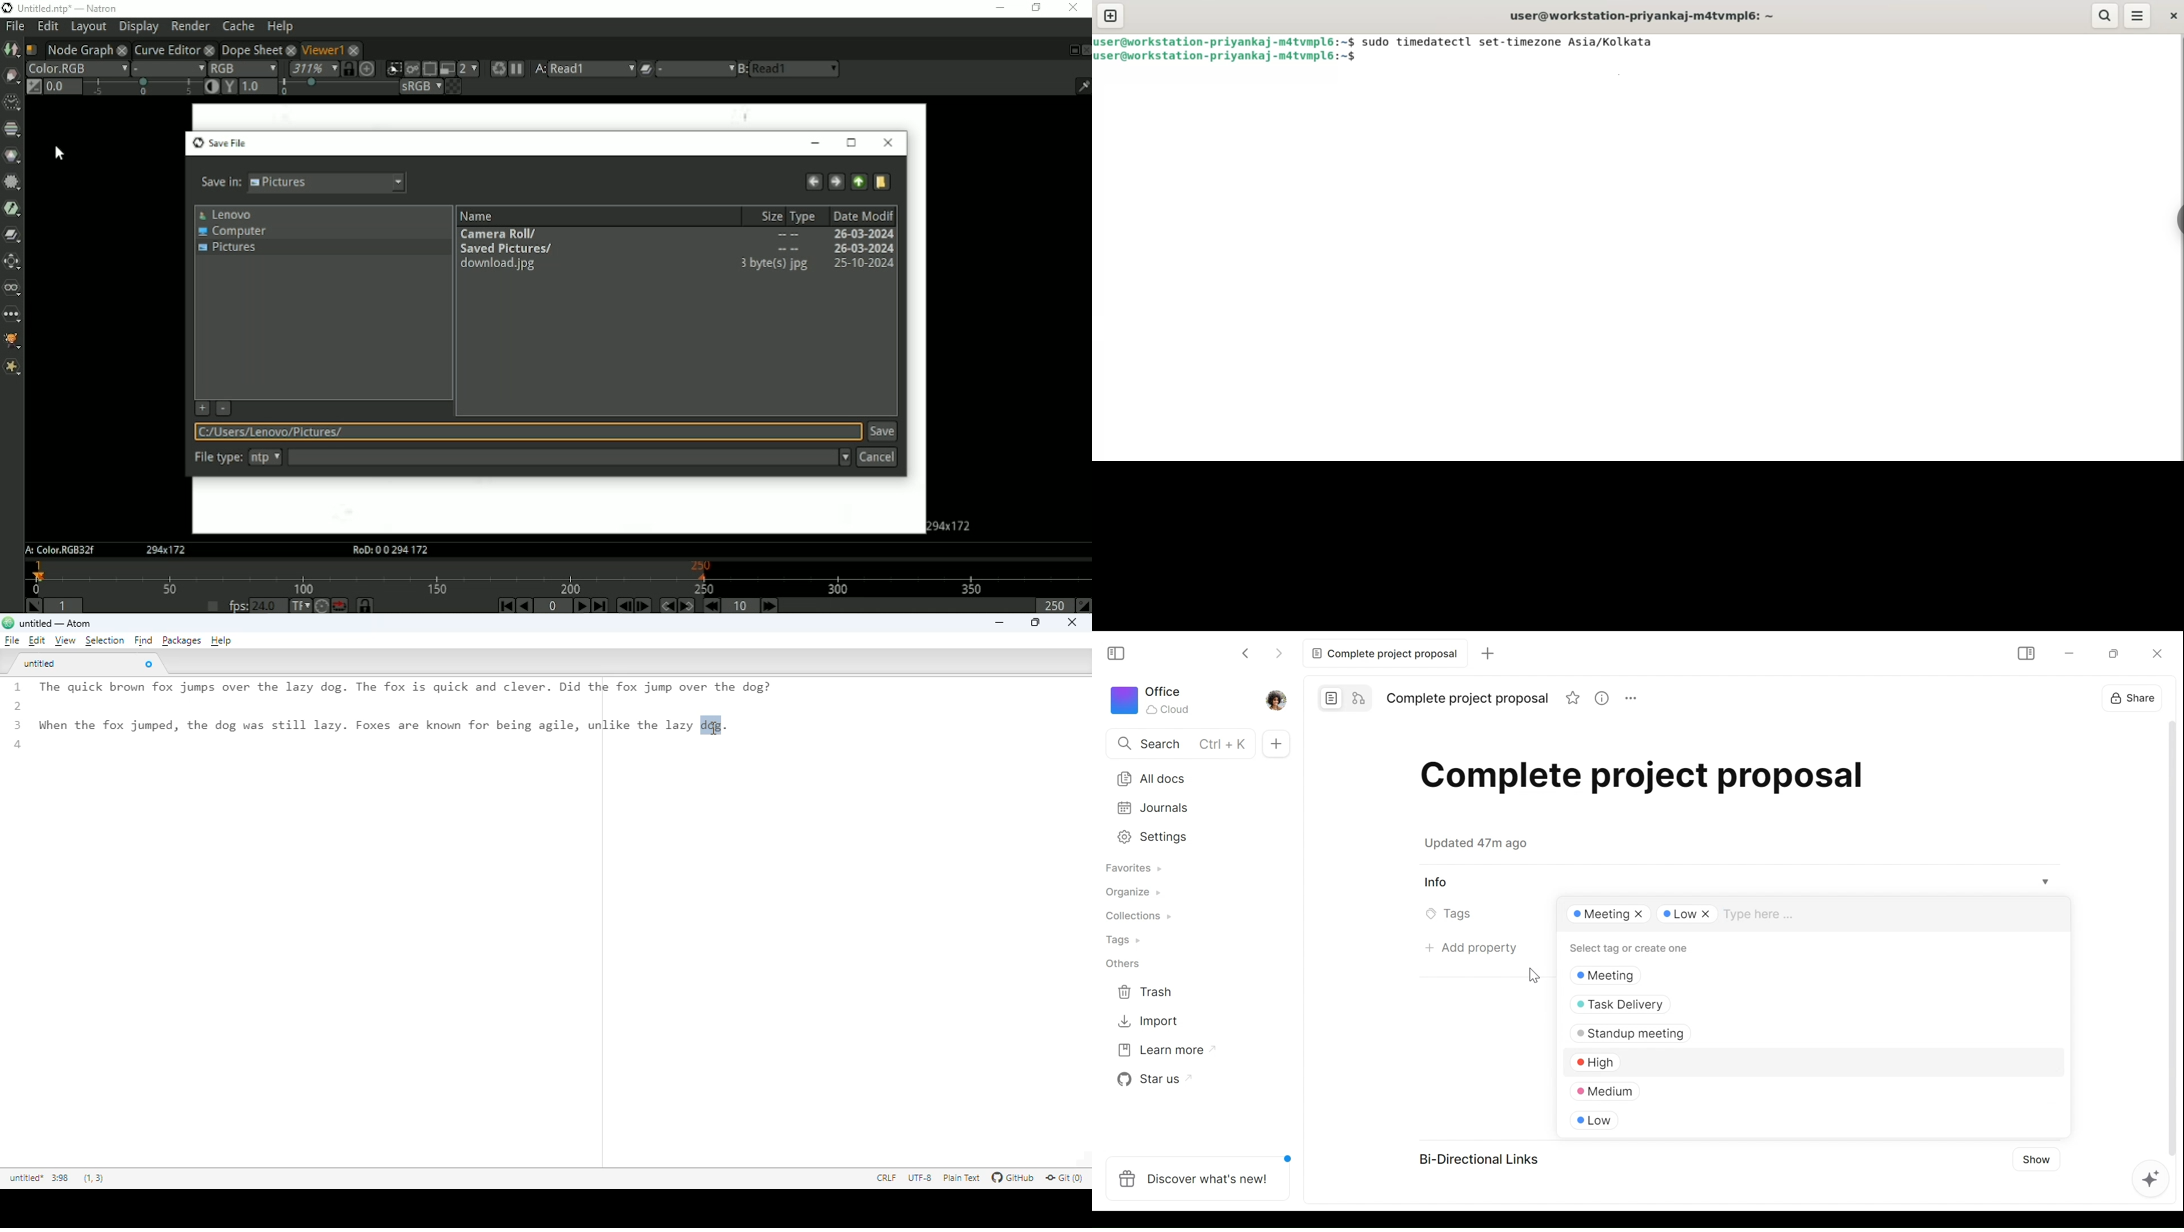 The image size is (2184, 1232). I want to click on help, so click(221, 641).